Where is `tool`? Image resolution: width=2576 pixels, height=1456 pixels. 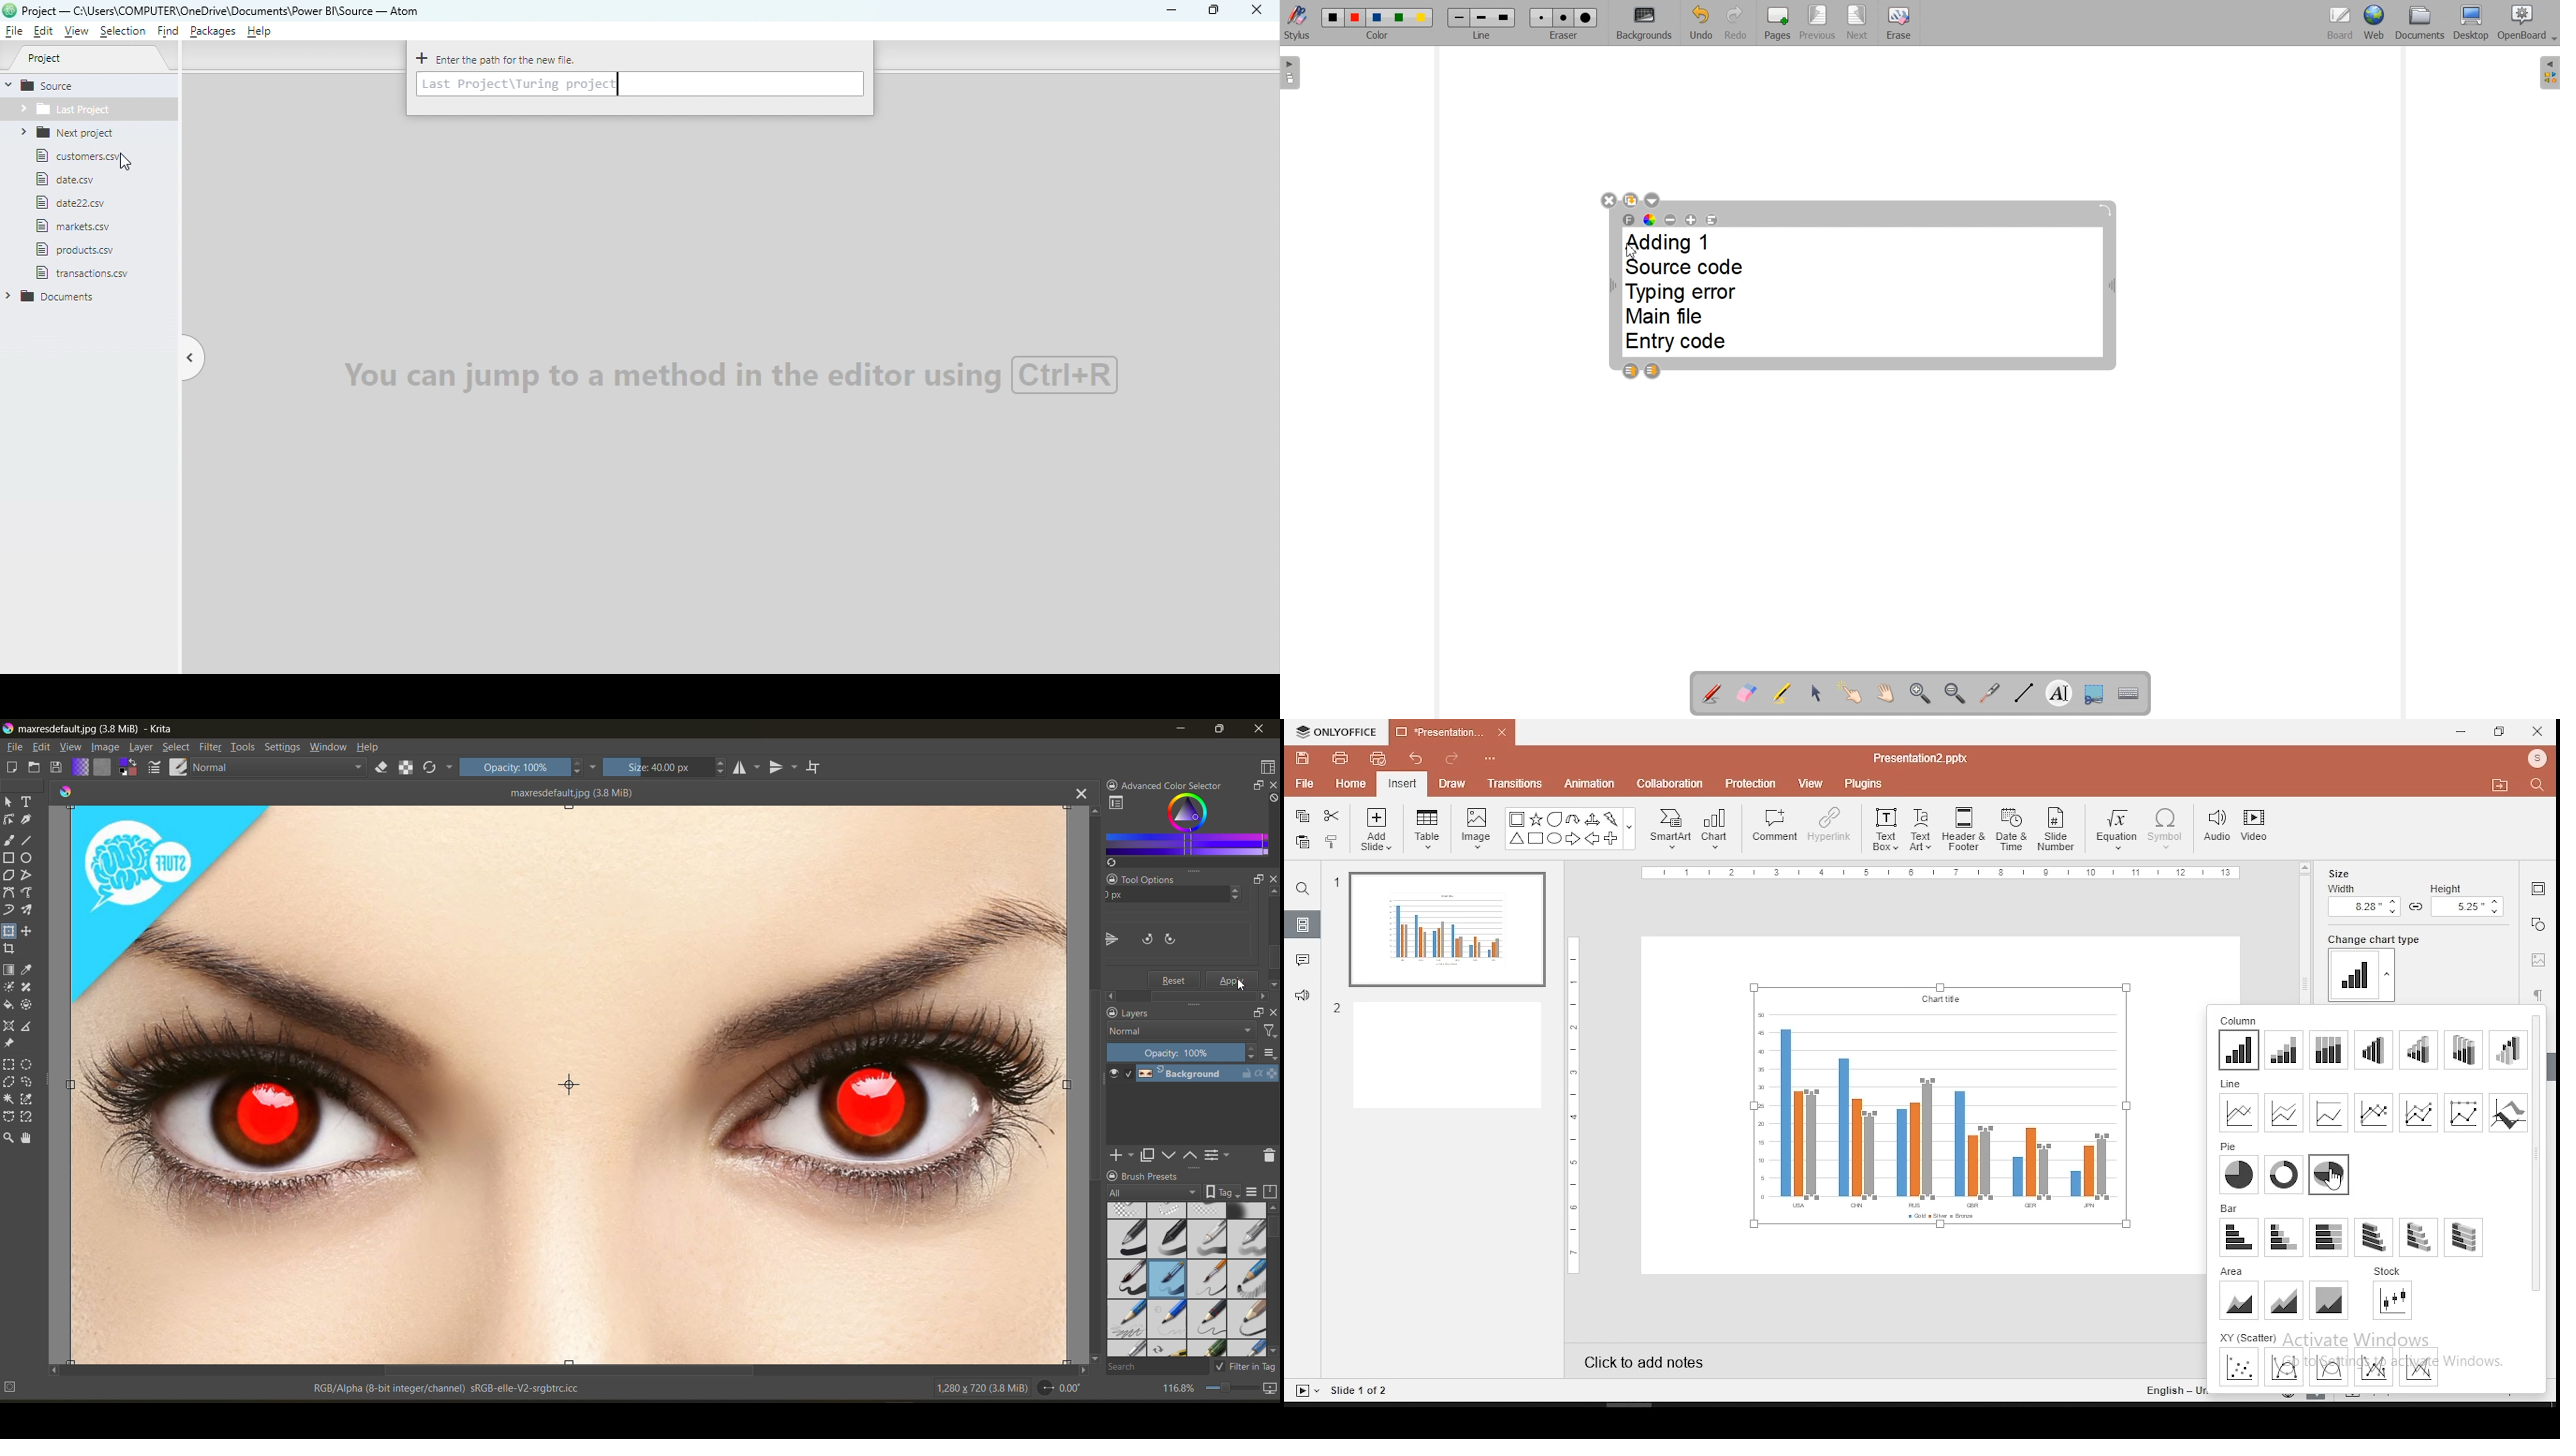
tool is located at coordinates (8, 987).